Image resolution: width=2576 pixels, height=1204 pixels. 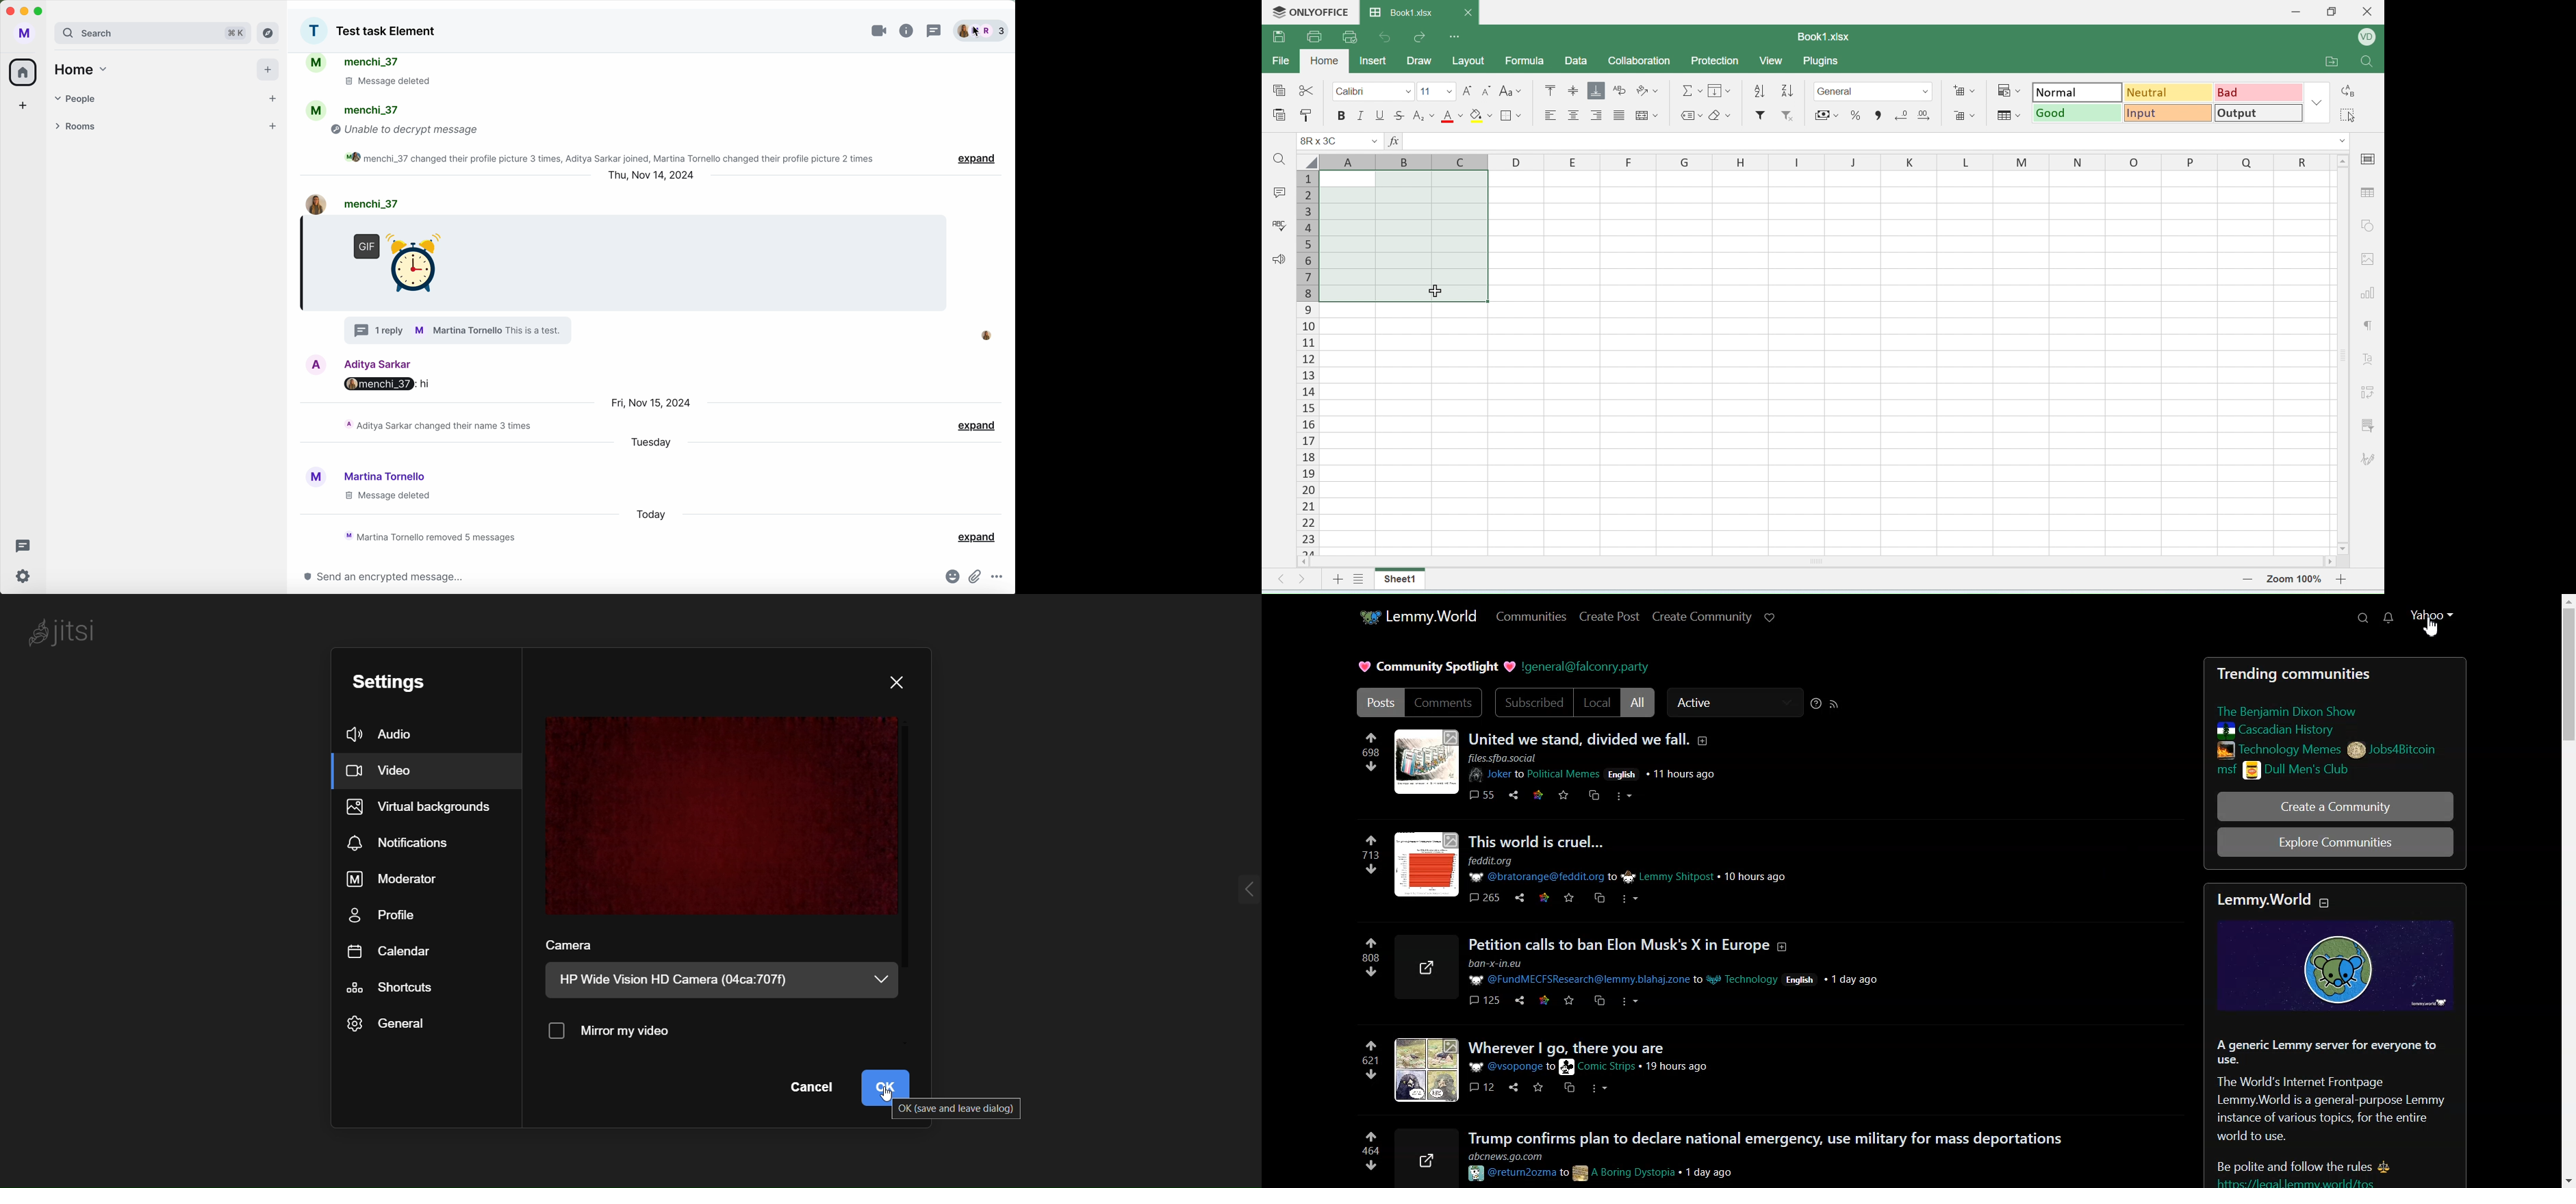 What do you see at coordinates (1480, 1003) in the screenshot?
I see `comments` at bounding box center [1480, 1003].